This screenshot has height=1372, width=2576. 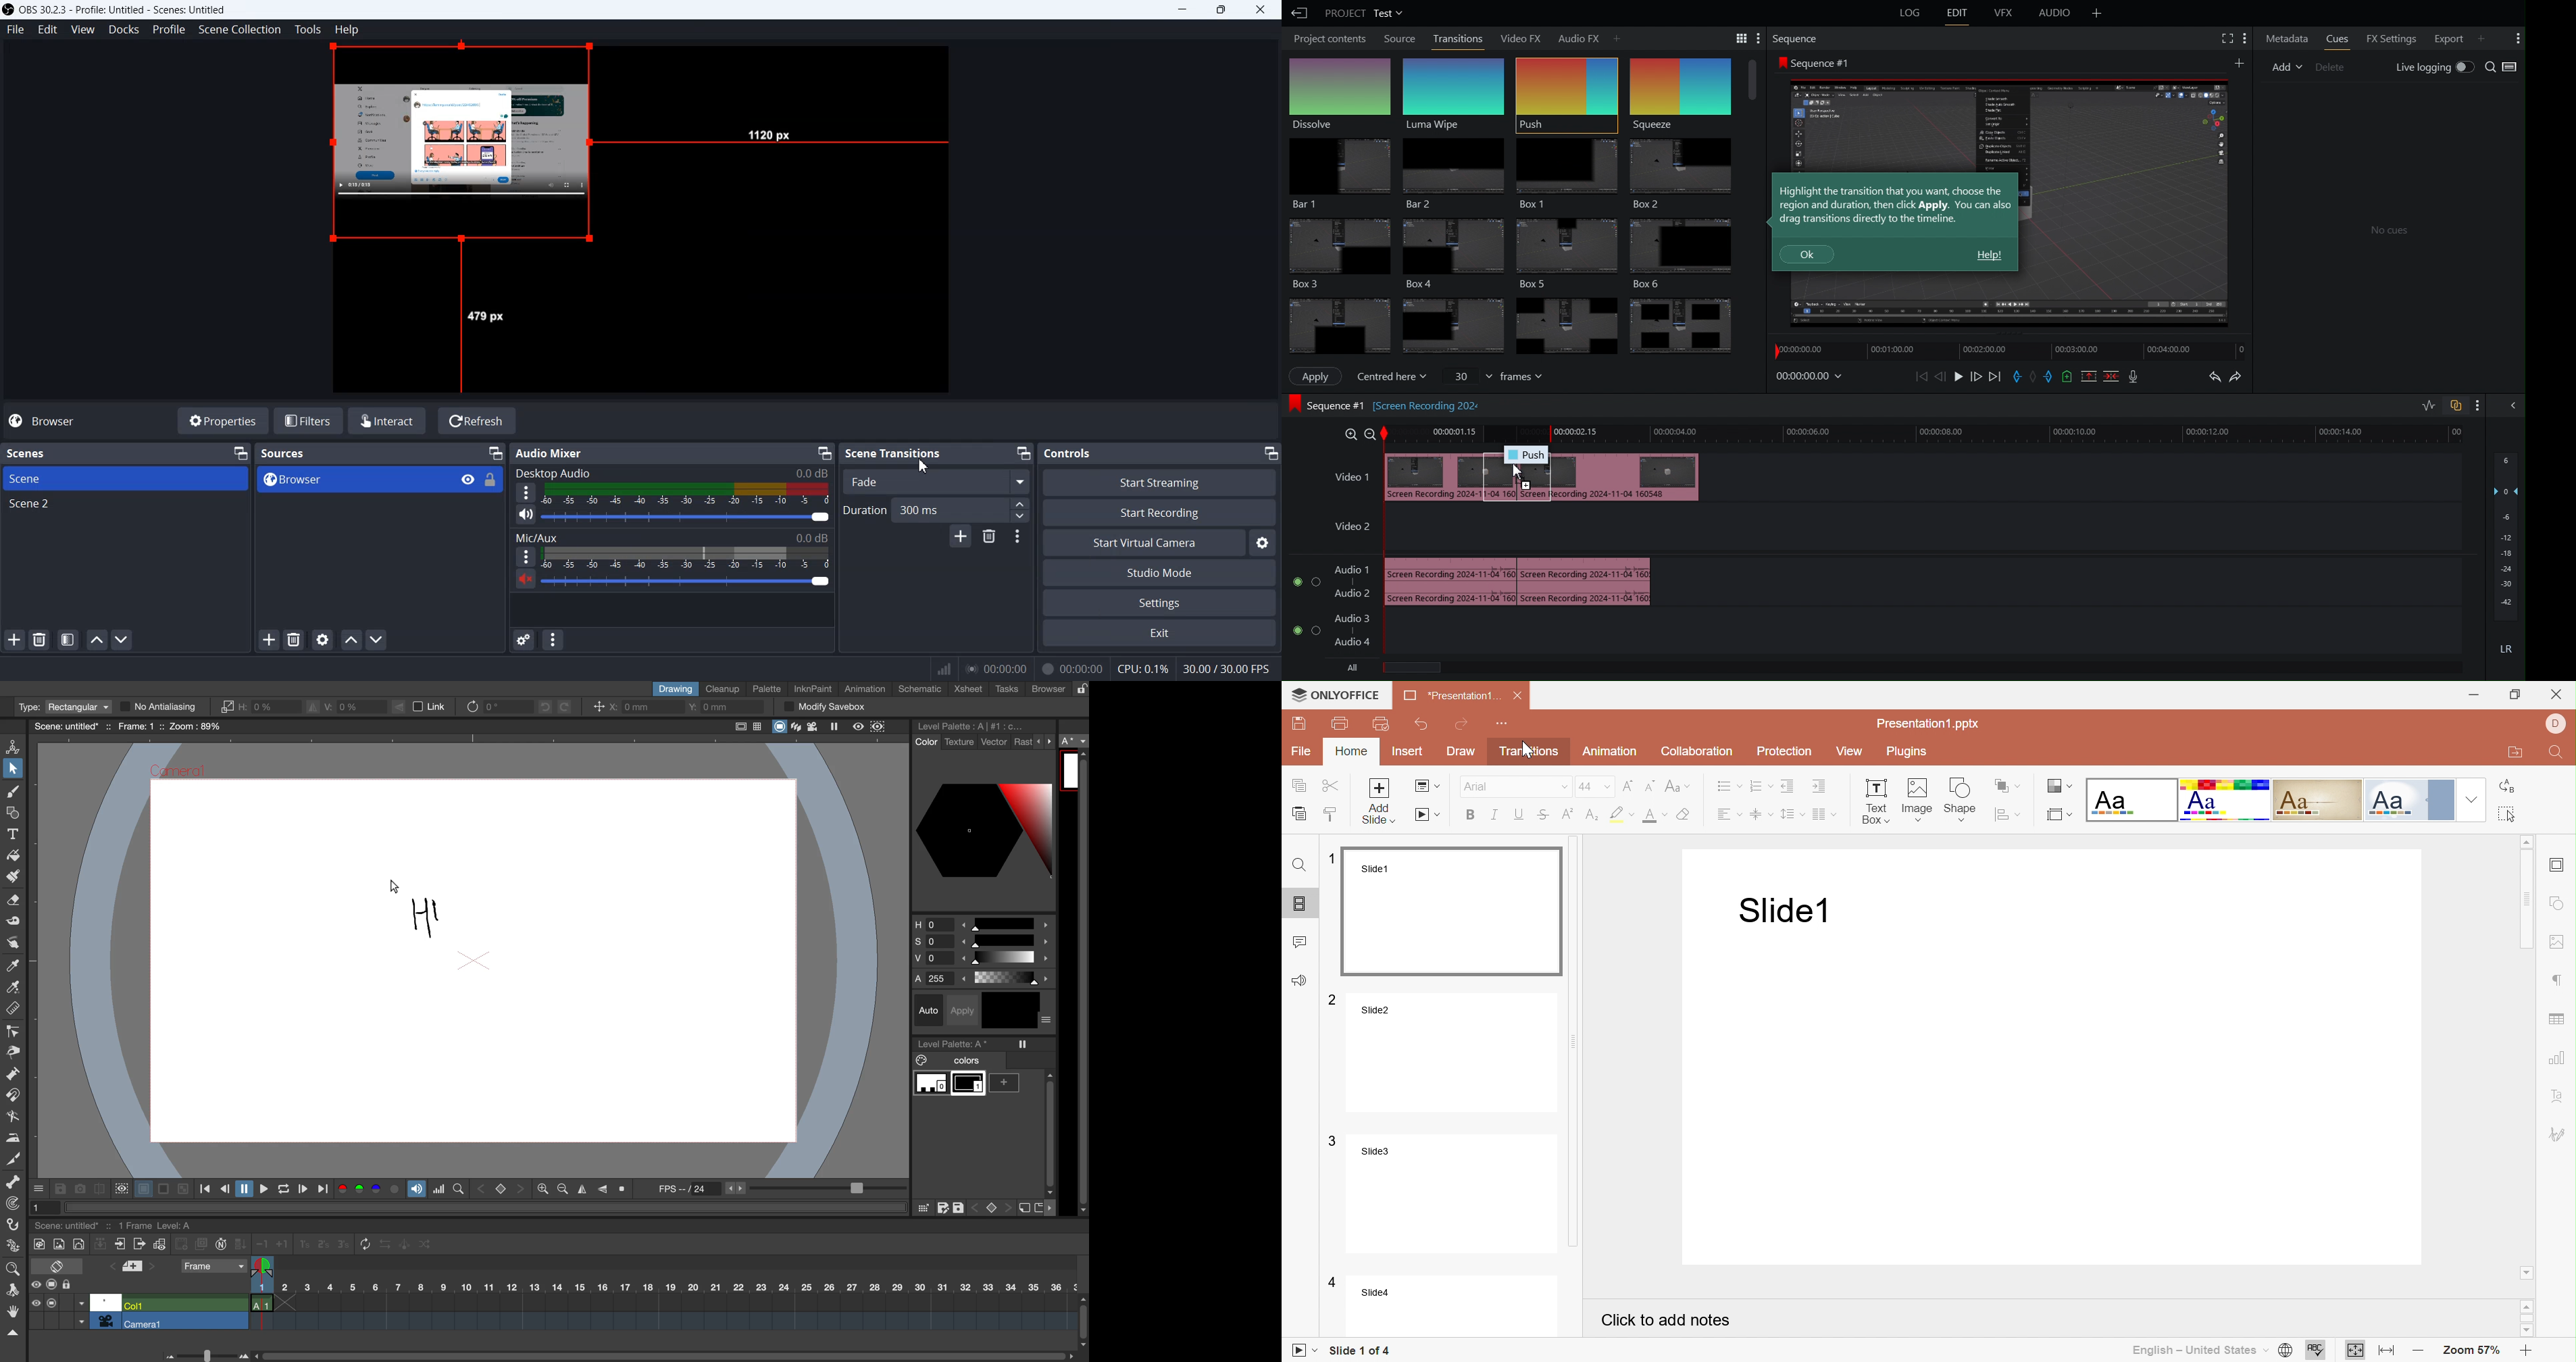 What do you see at coordinates (462, 479) in the screenshot?
I see `View` at bounding box center [462, 479].